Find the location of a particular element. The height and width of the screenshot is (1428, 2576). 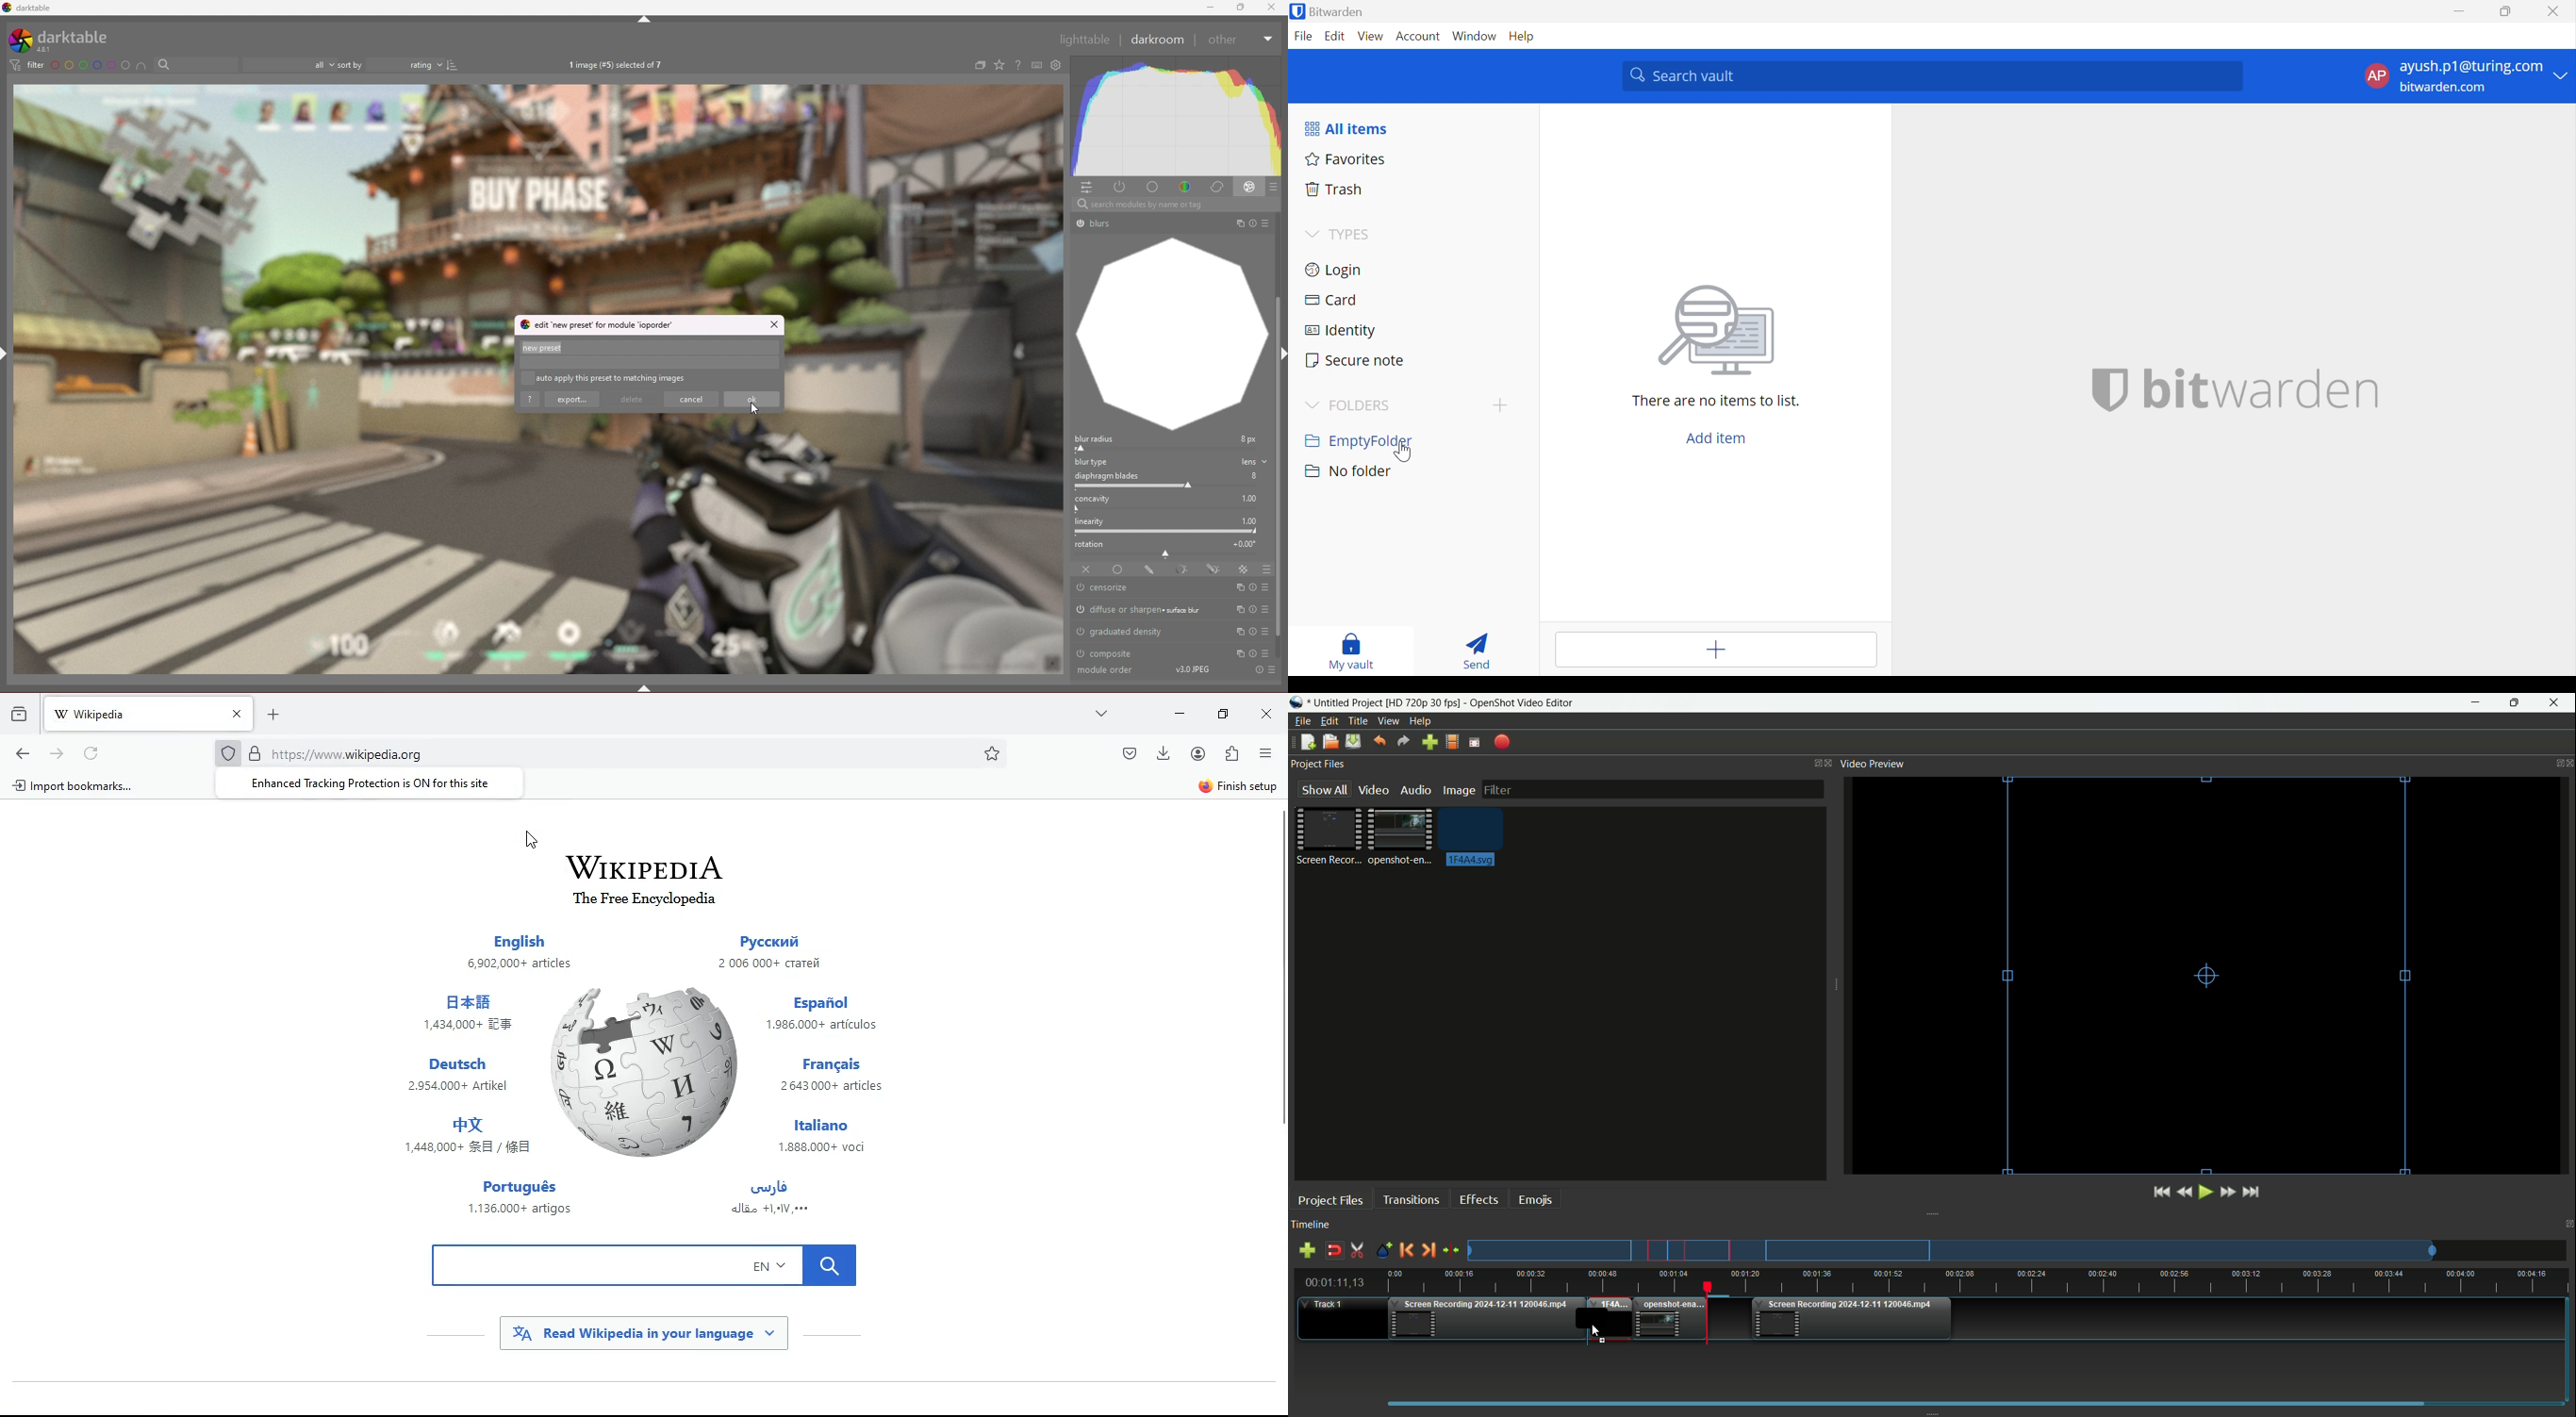

resize is located at coordinates (1240, 7).